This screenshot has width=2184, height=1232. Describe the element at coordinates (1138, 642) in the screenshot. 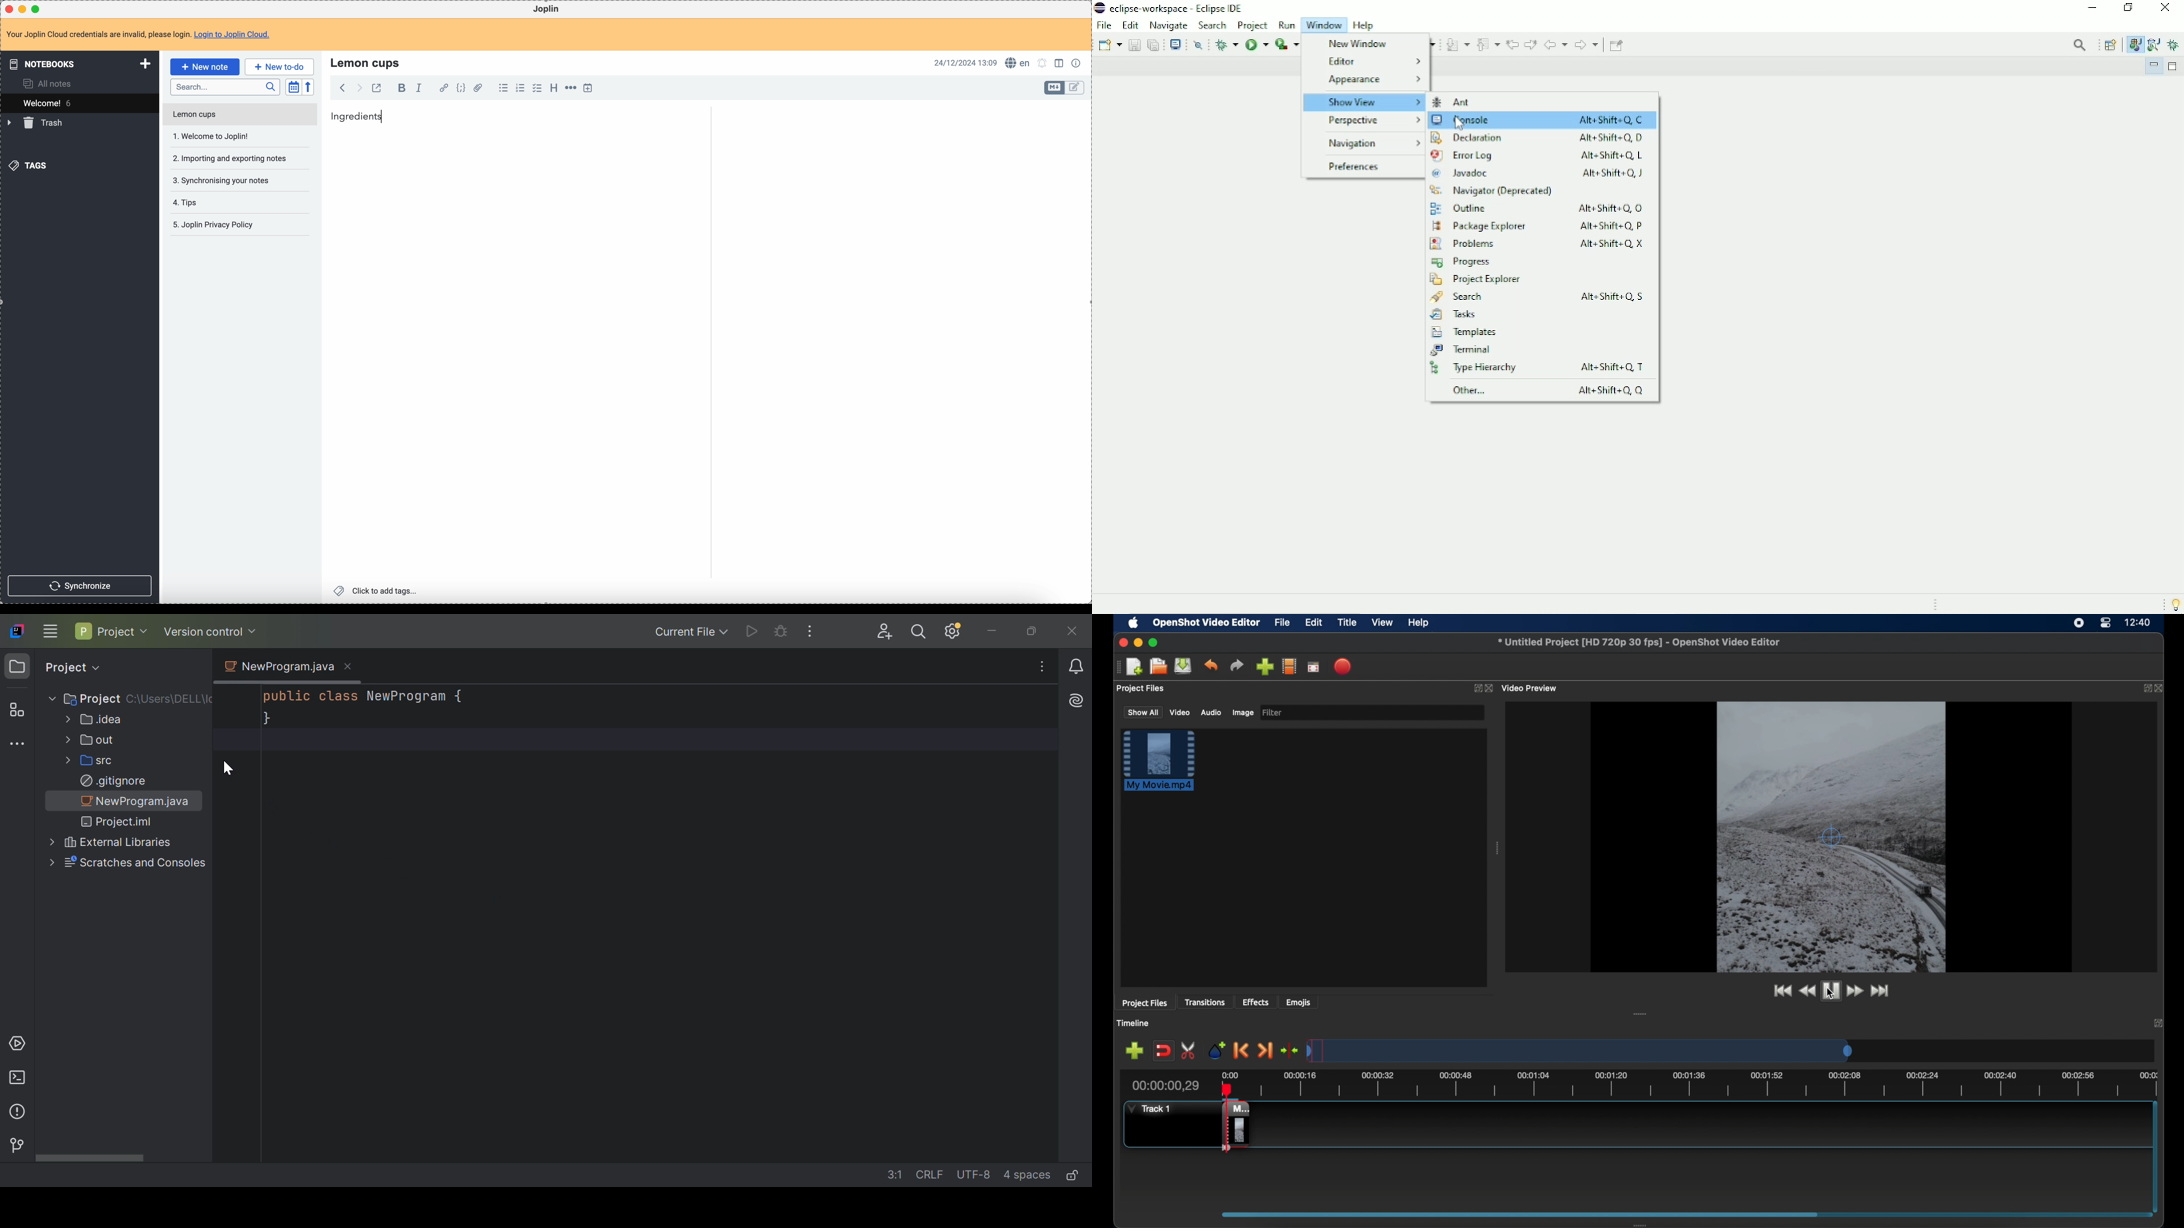

I see `minimize` at that location.